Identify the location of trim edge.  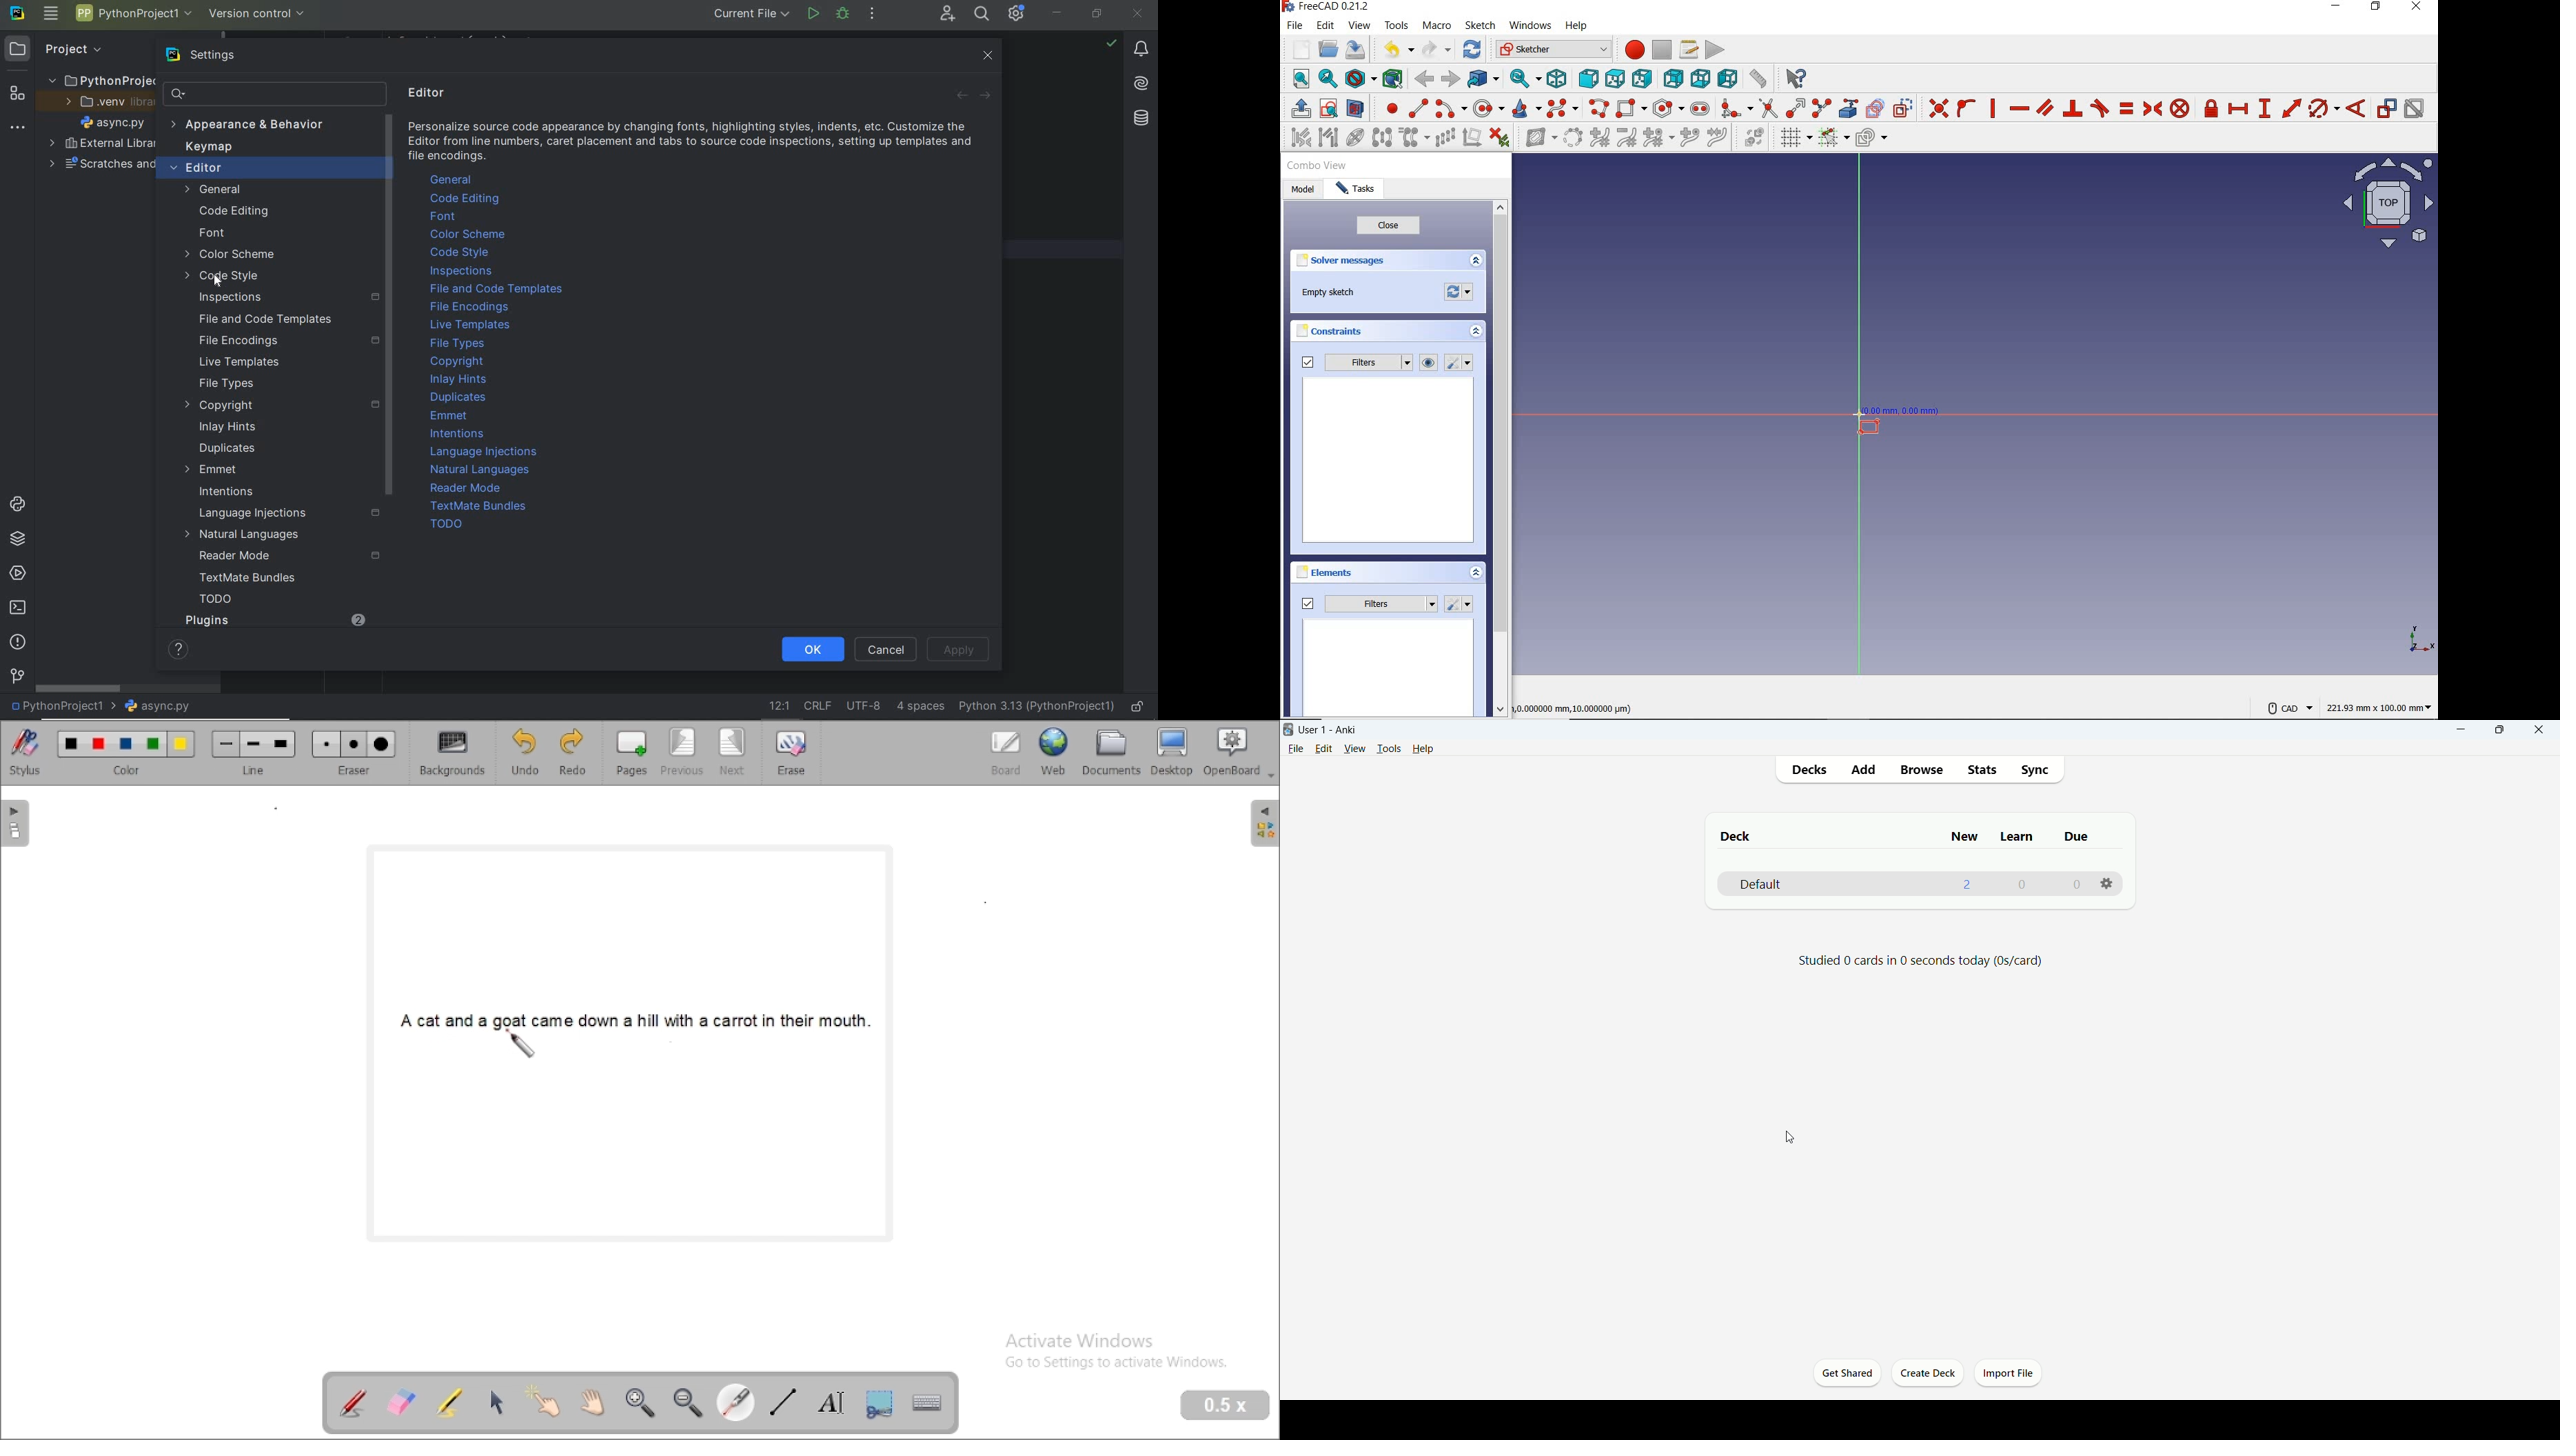
(1768, 108).